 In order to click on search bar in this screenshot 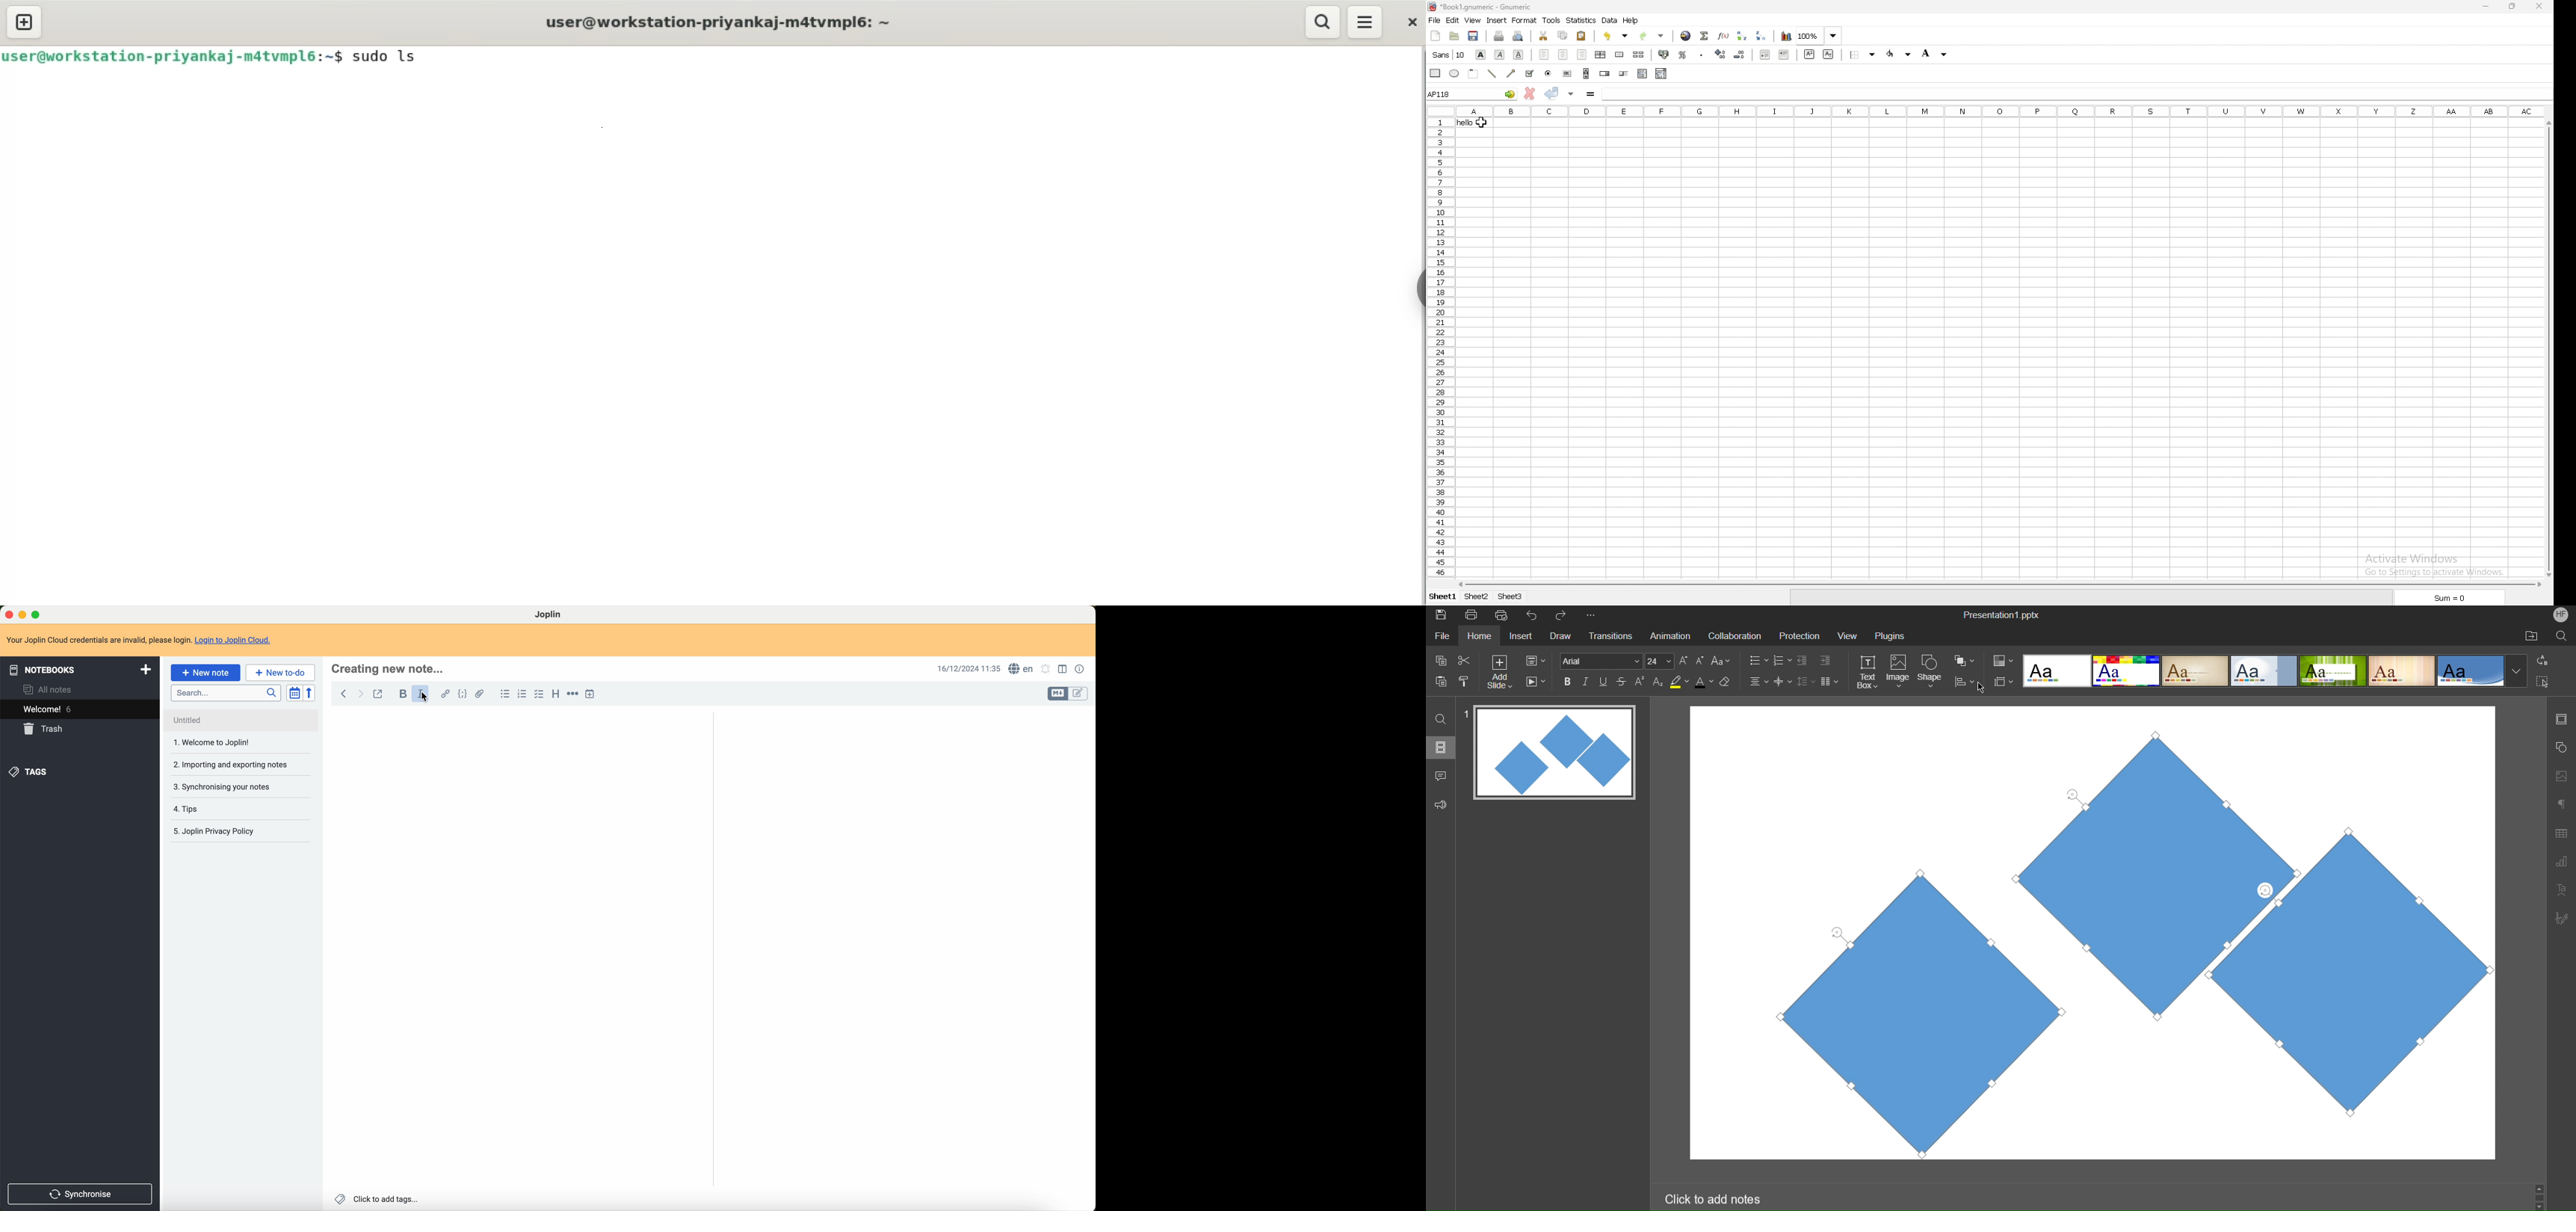, I will do `click(224, 693)`.